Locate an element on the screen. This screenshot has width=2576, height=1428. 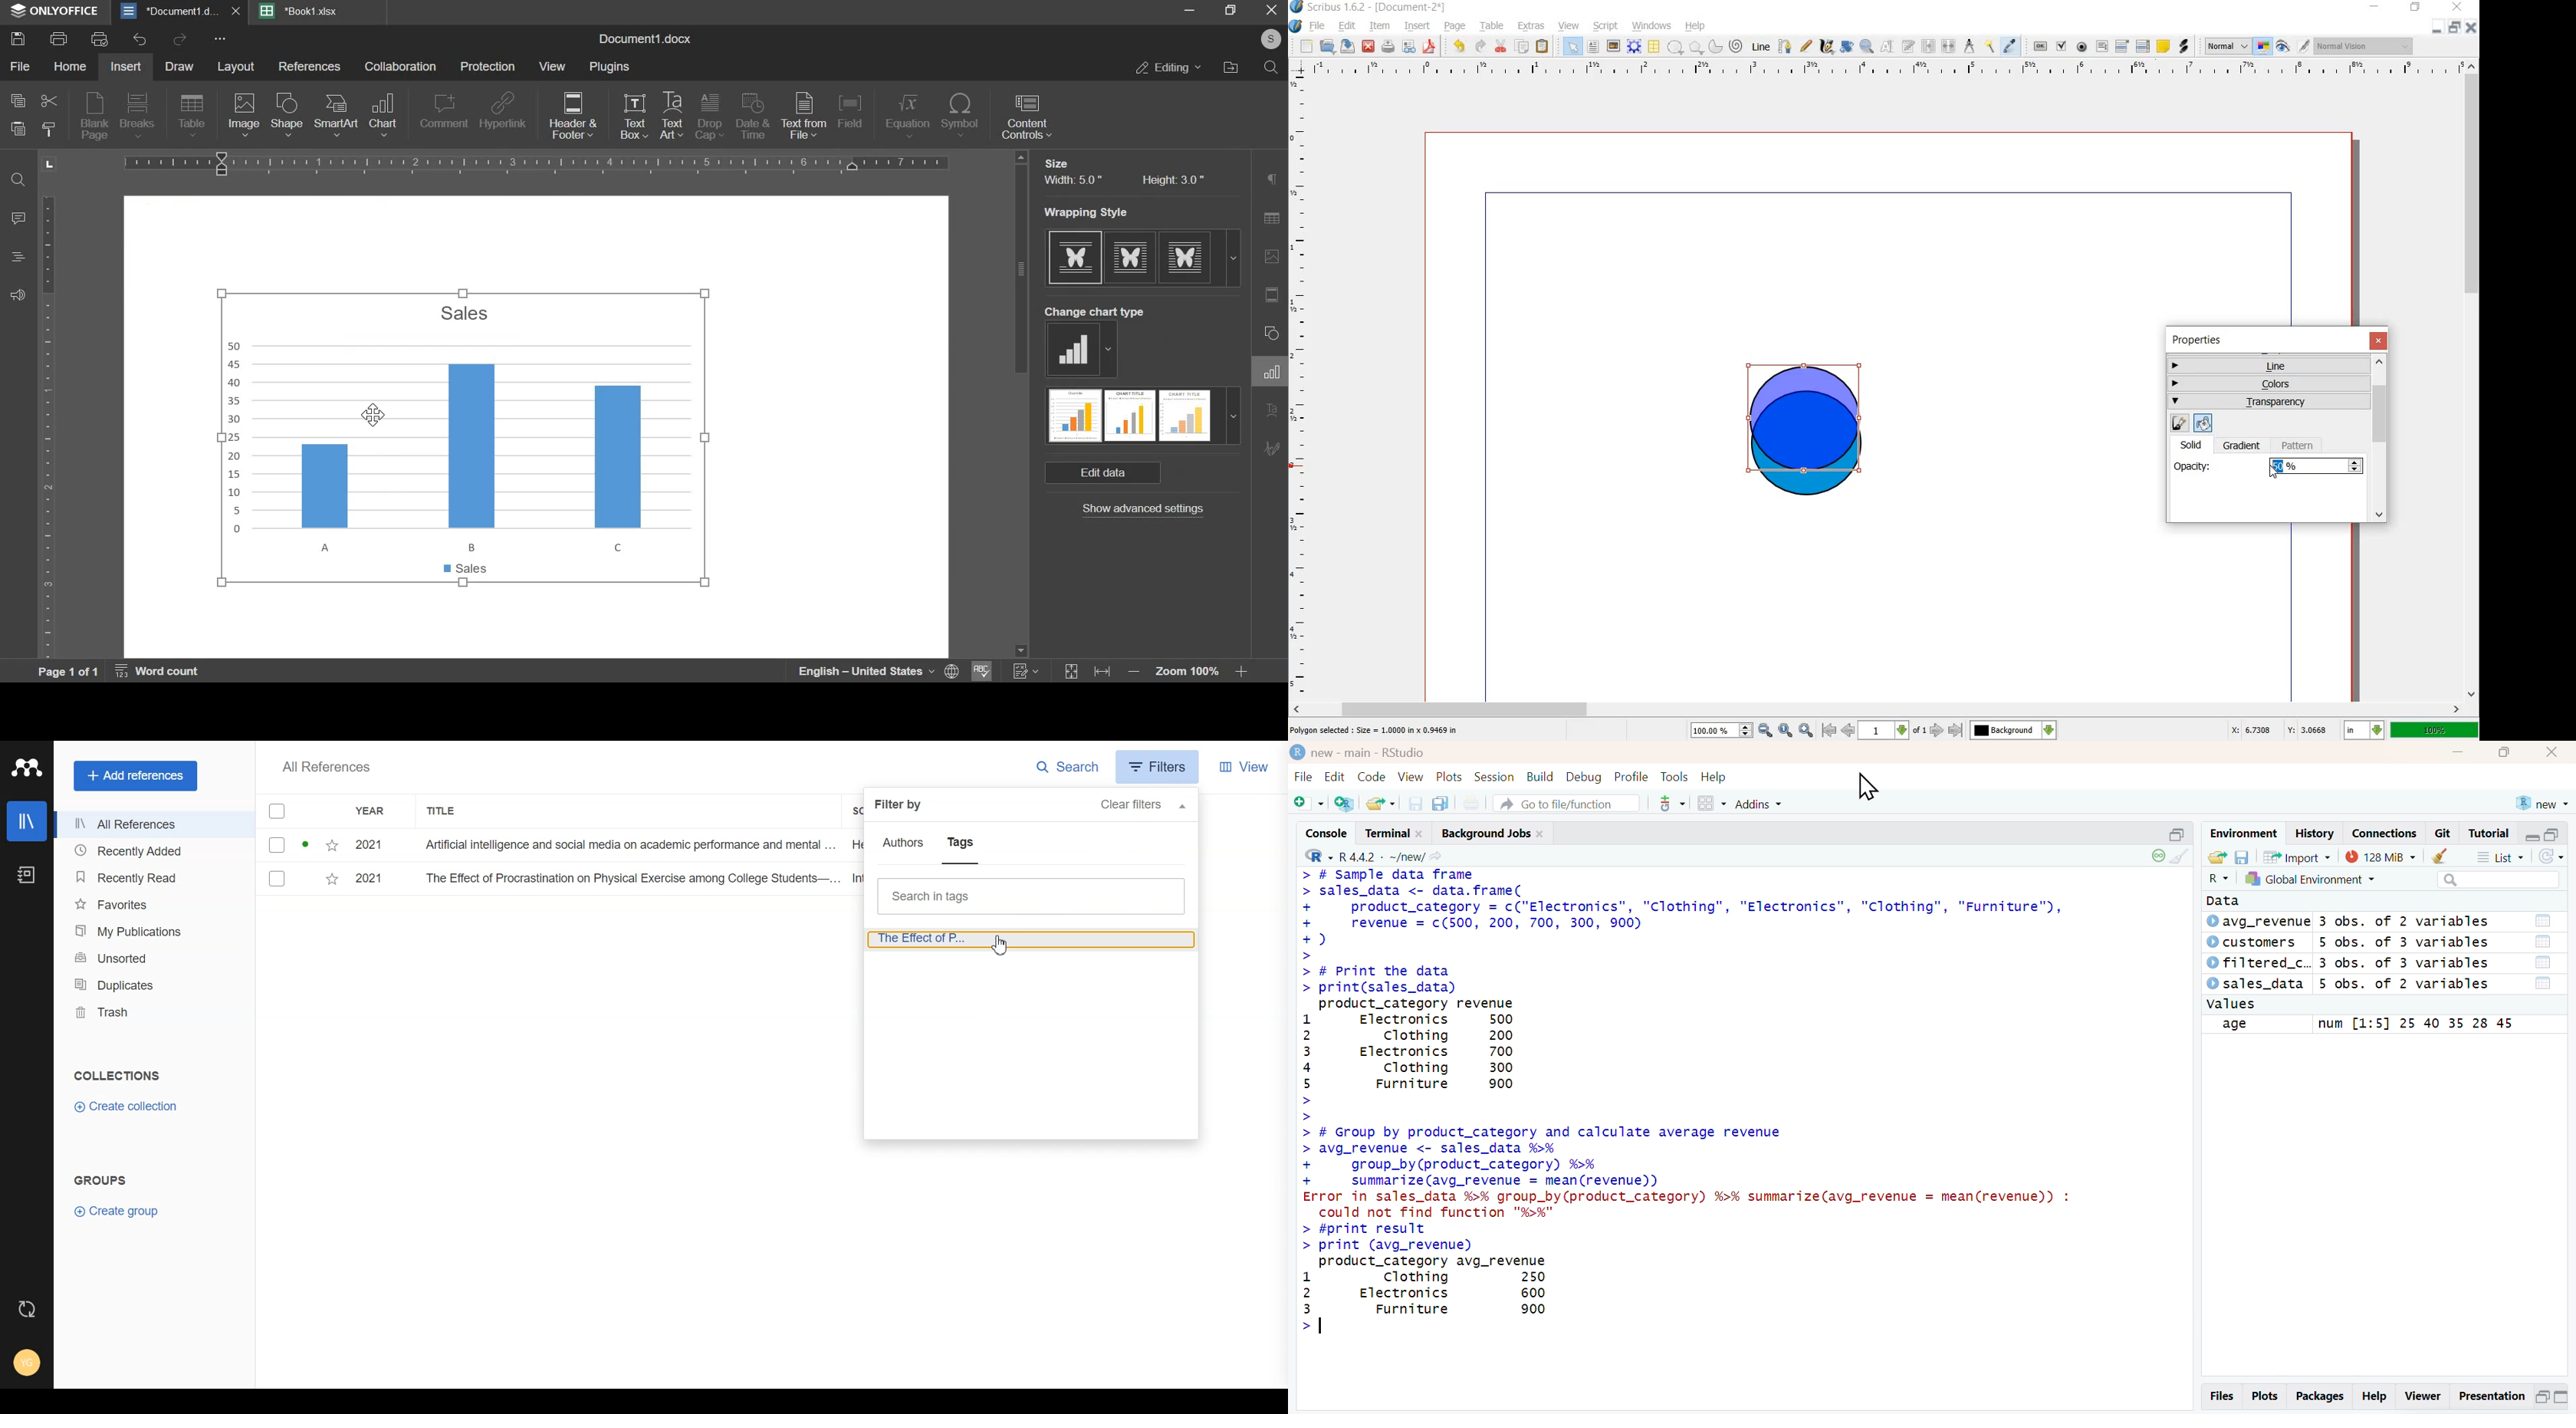
Open an Existing File is located at coordinates (1380, 804).